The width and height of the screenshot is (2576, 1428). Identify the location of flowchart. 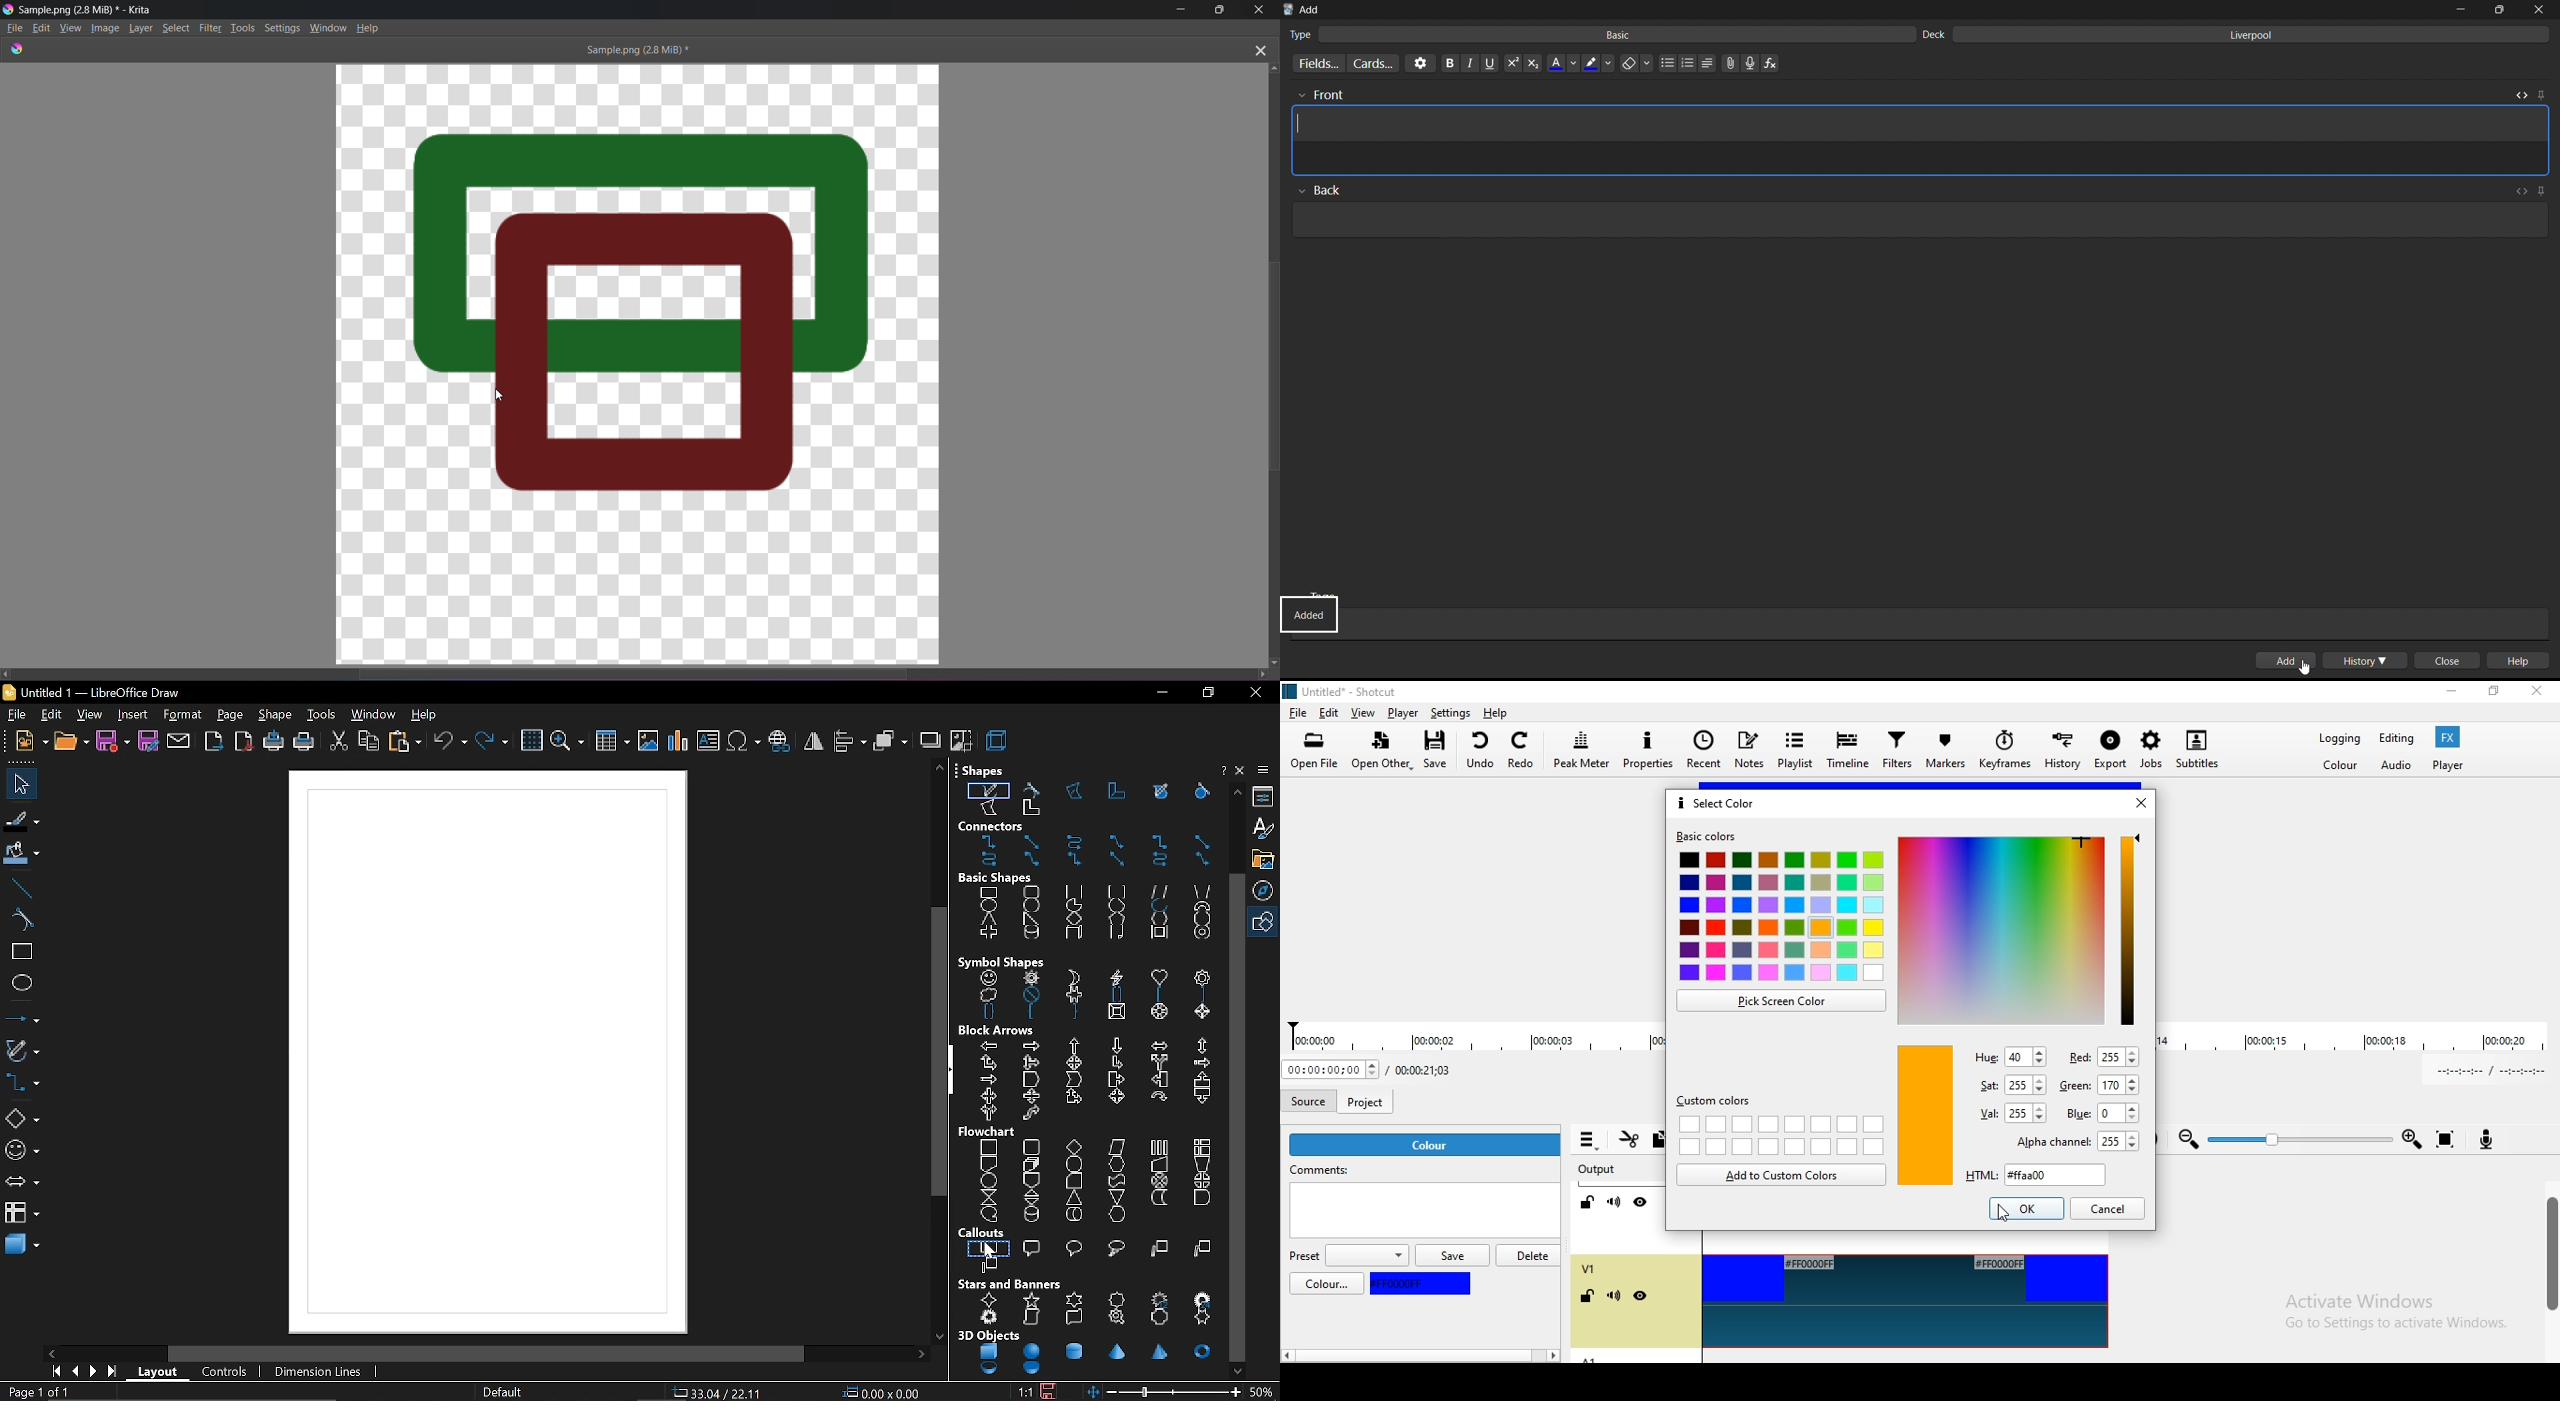
(22, 1213).